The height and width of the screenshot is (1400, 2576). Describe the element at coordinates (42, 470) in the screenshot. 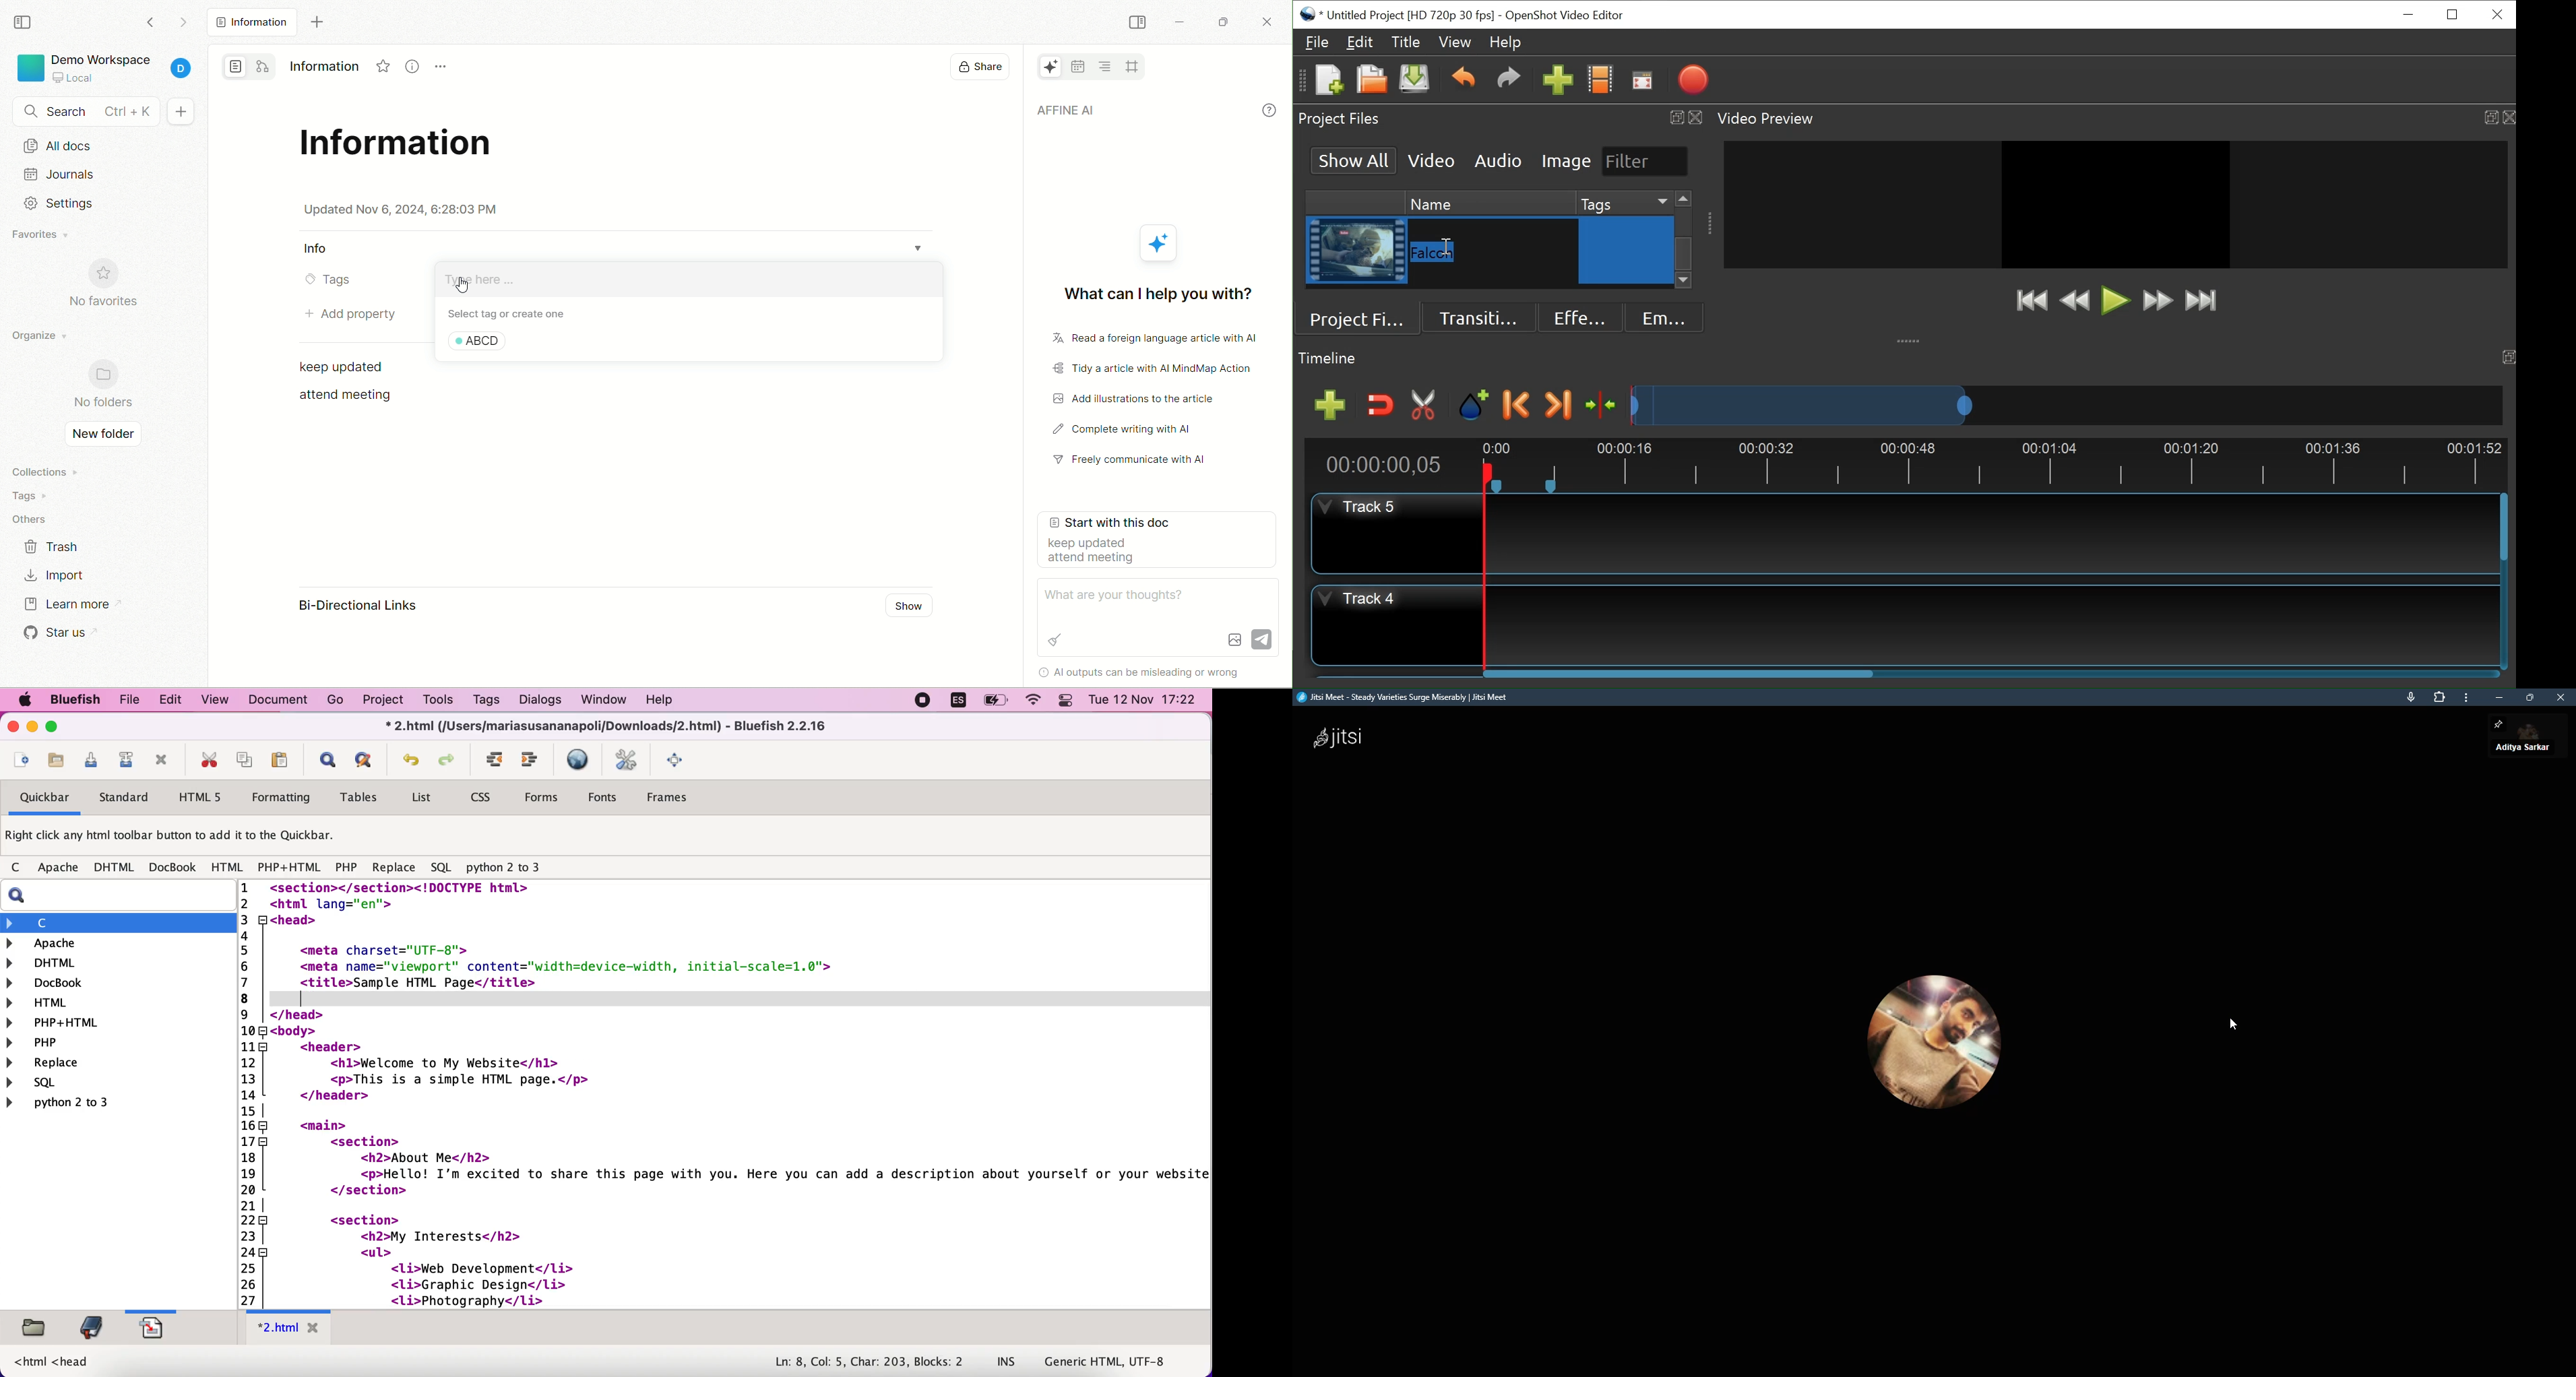

I see `collections` at that location.